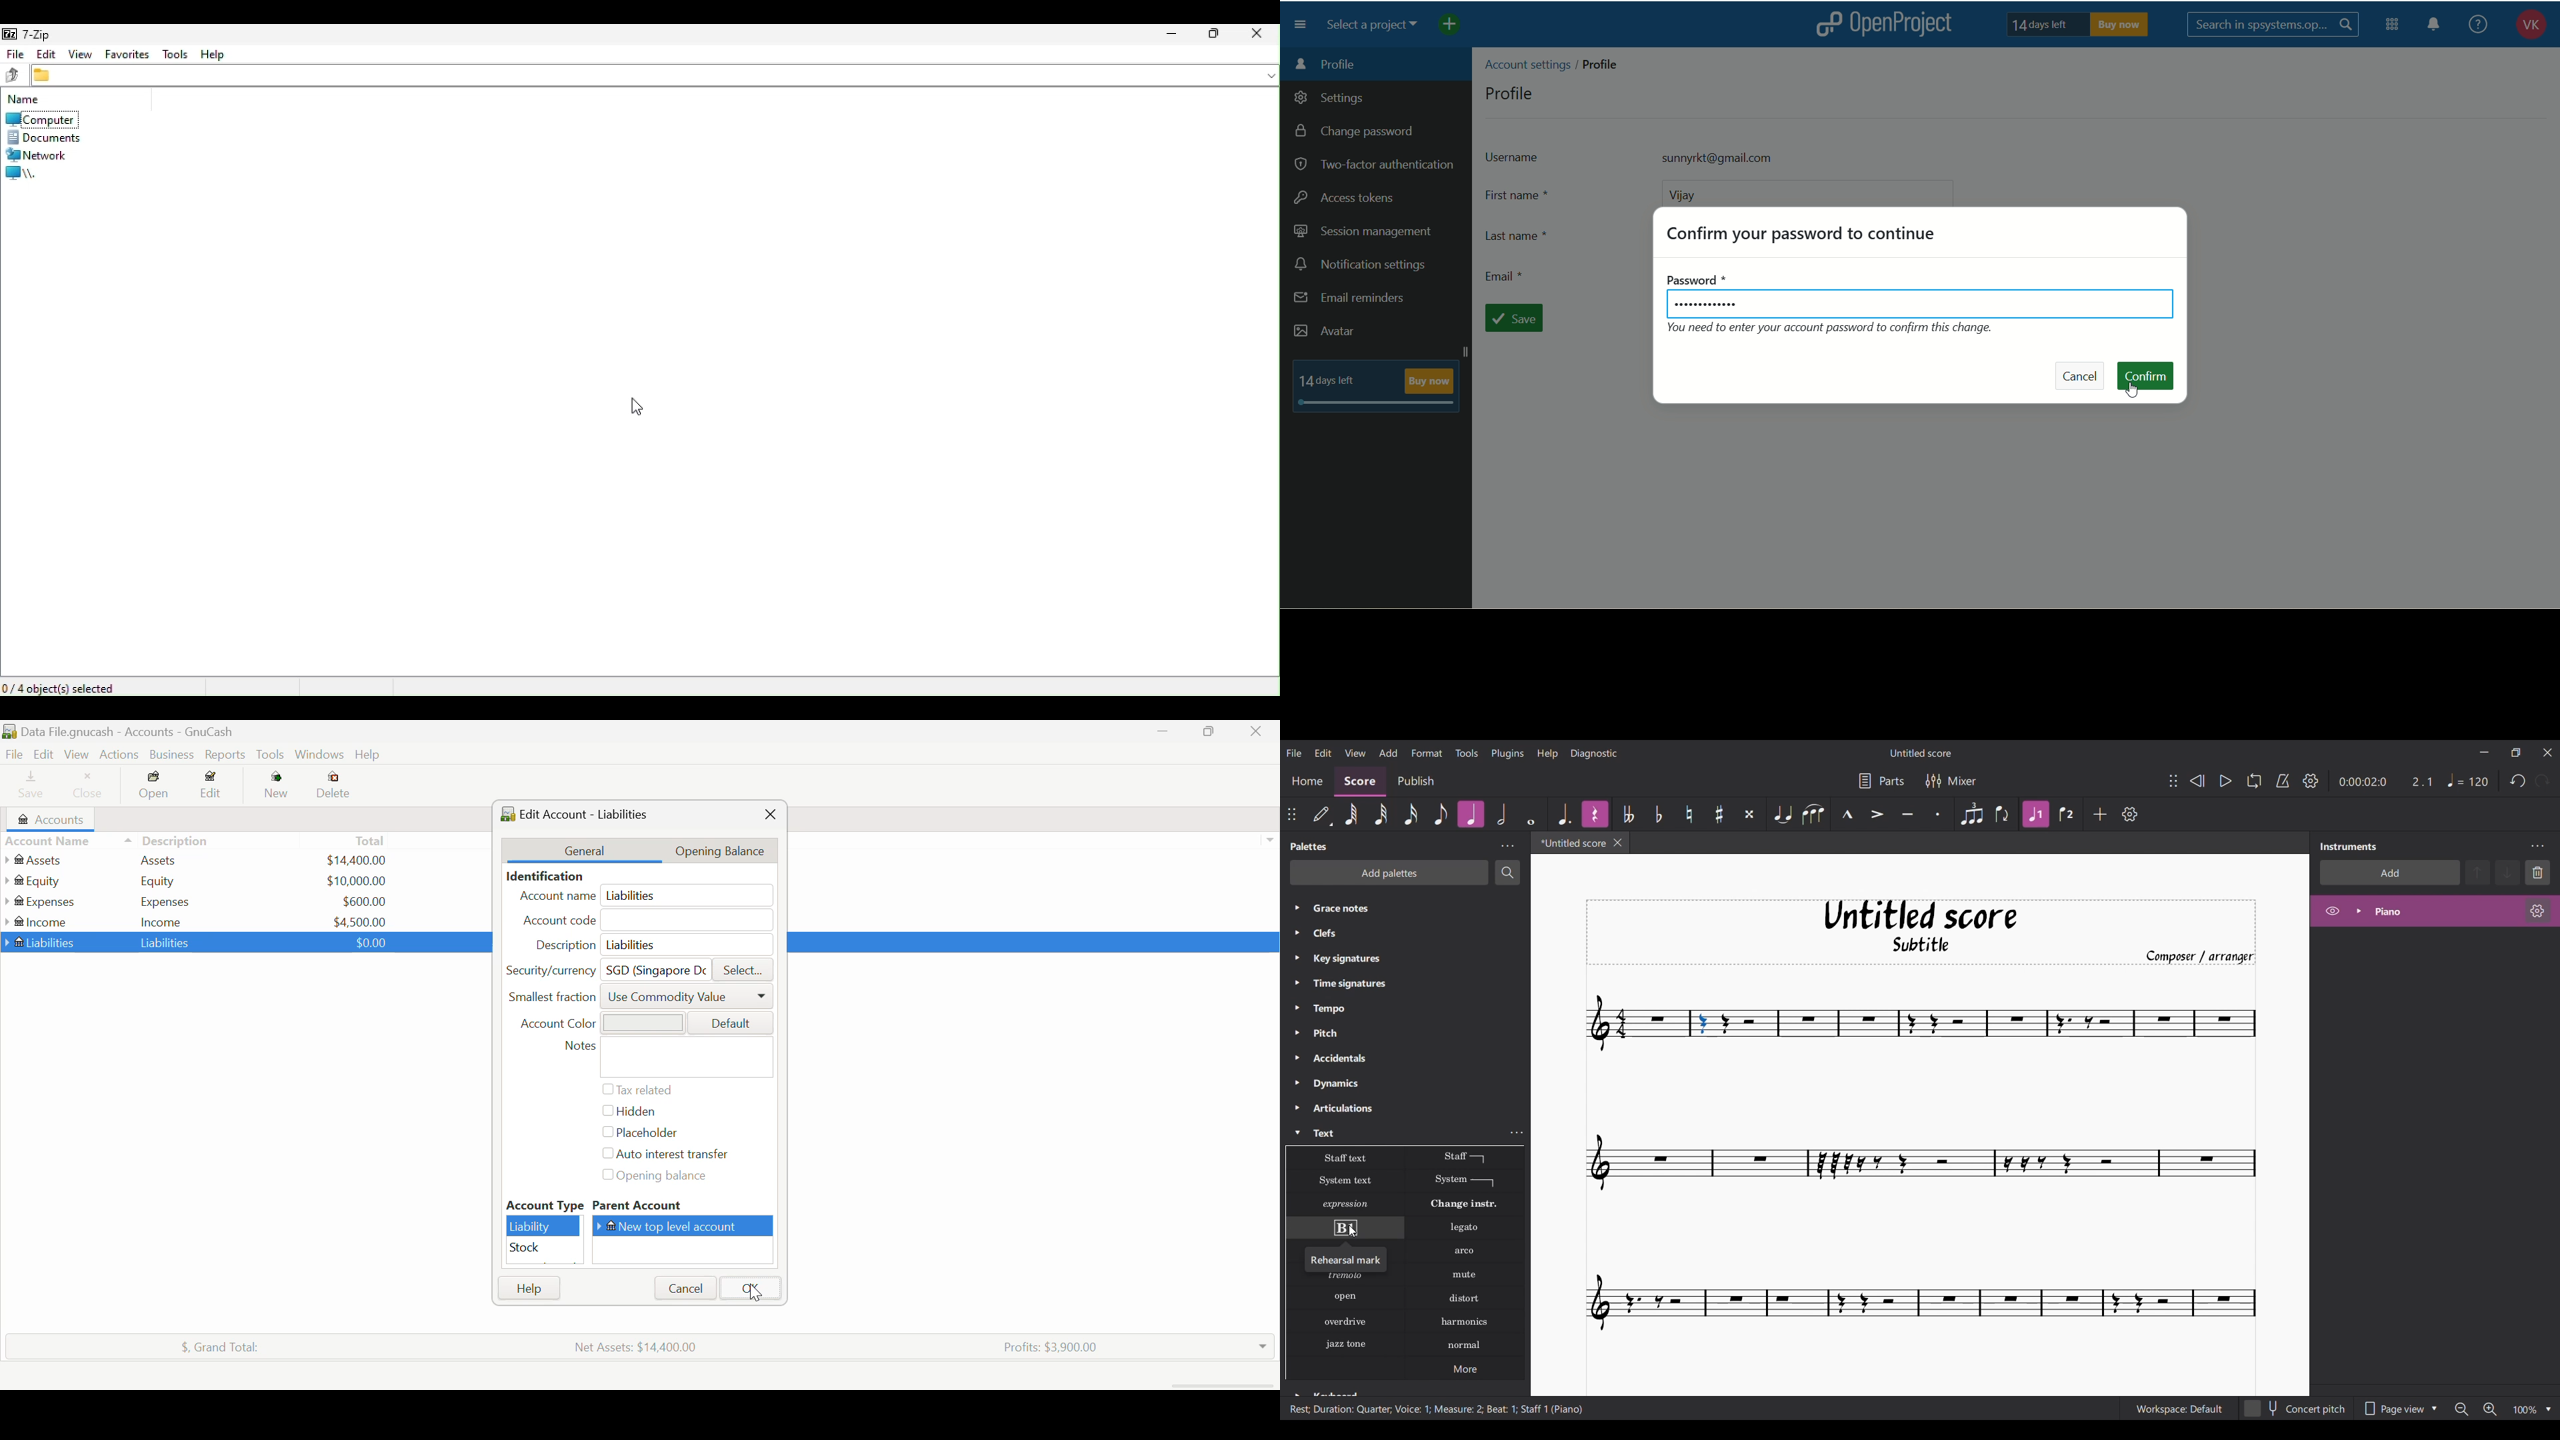  Describe the element at coordinates (2173, 781) in the screenshot. I see `Change position of toolbar attached` at that location.